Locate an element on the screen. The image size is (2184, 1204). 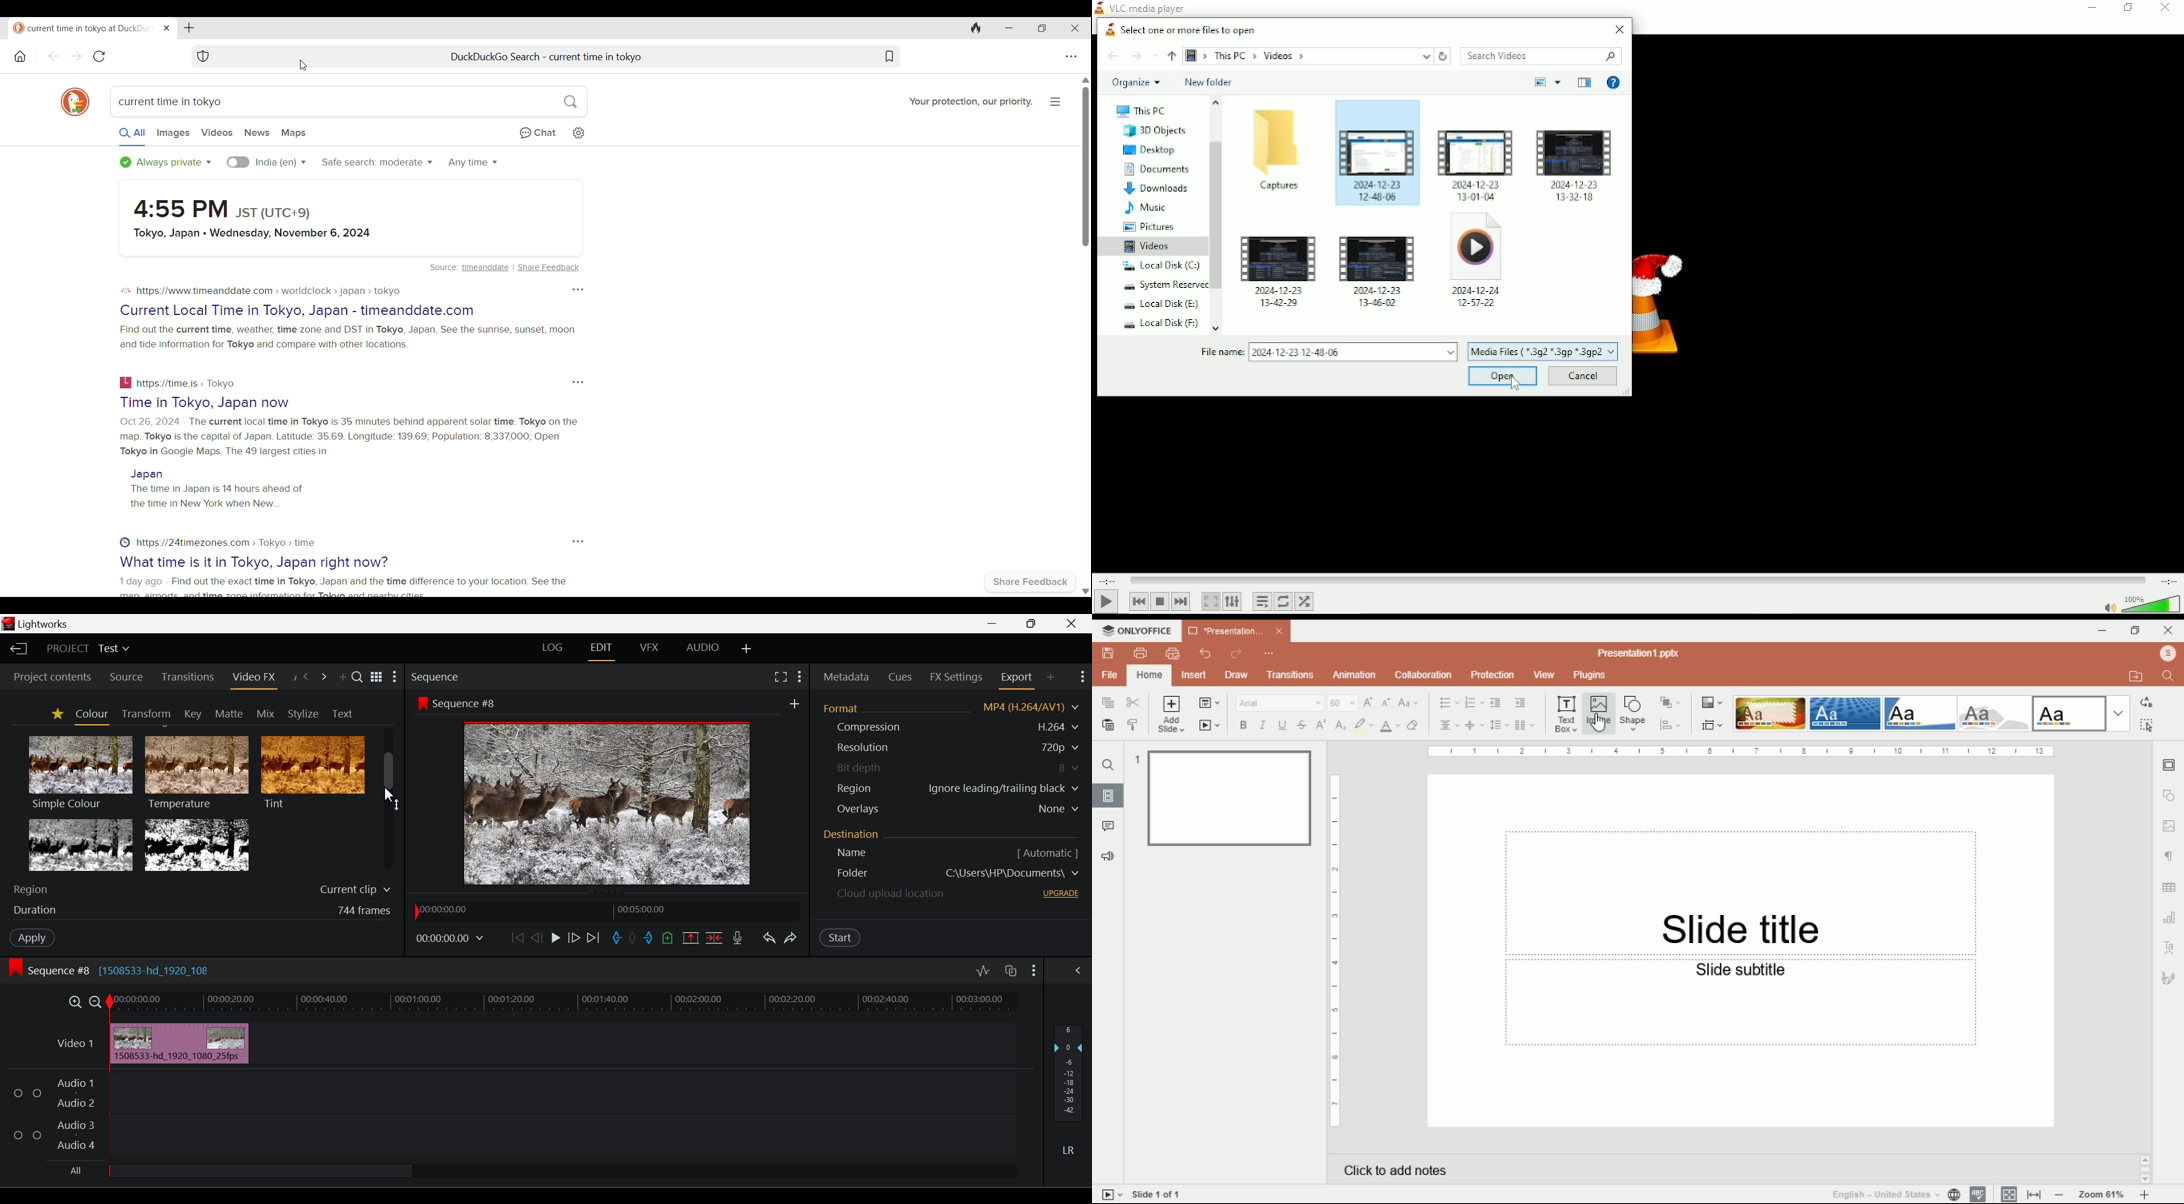
Sequence Preview Section is located at coordinates (437, 678).